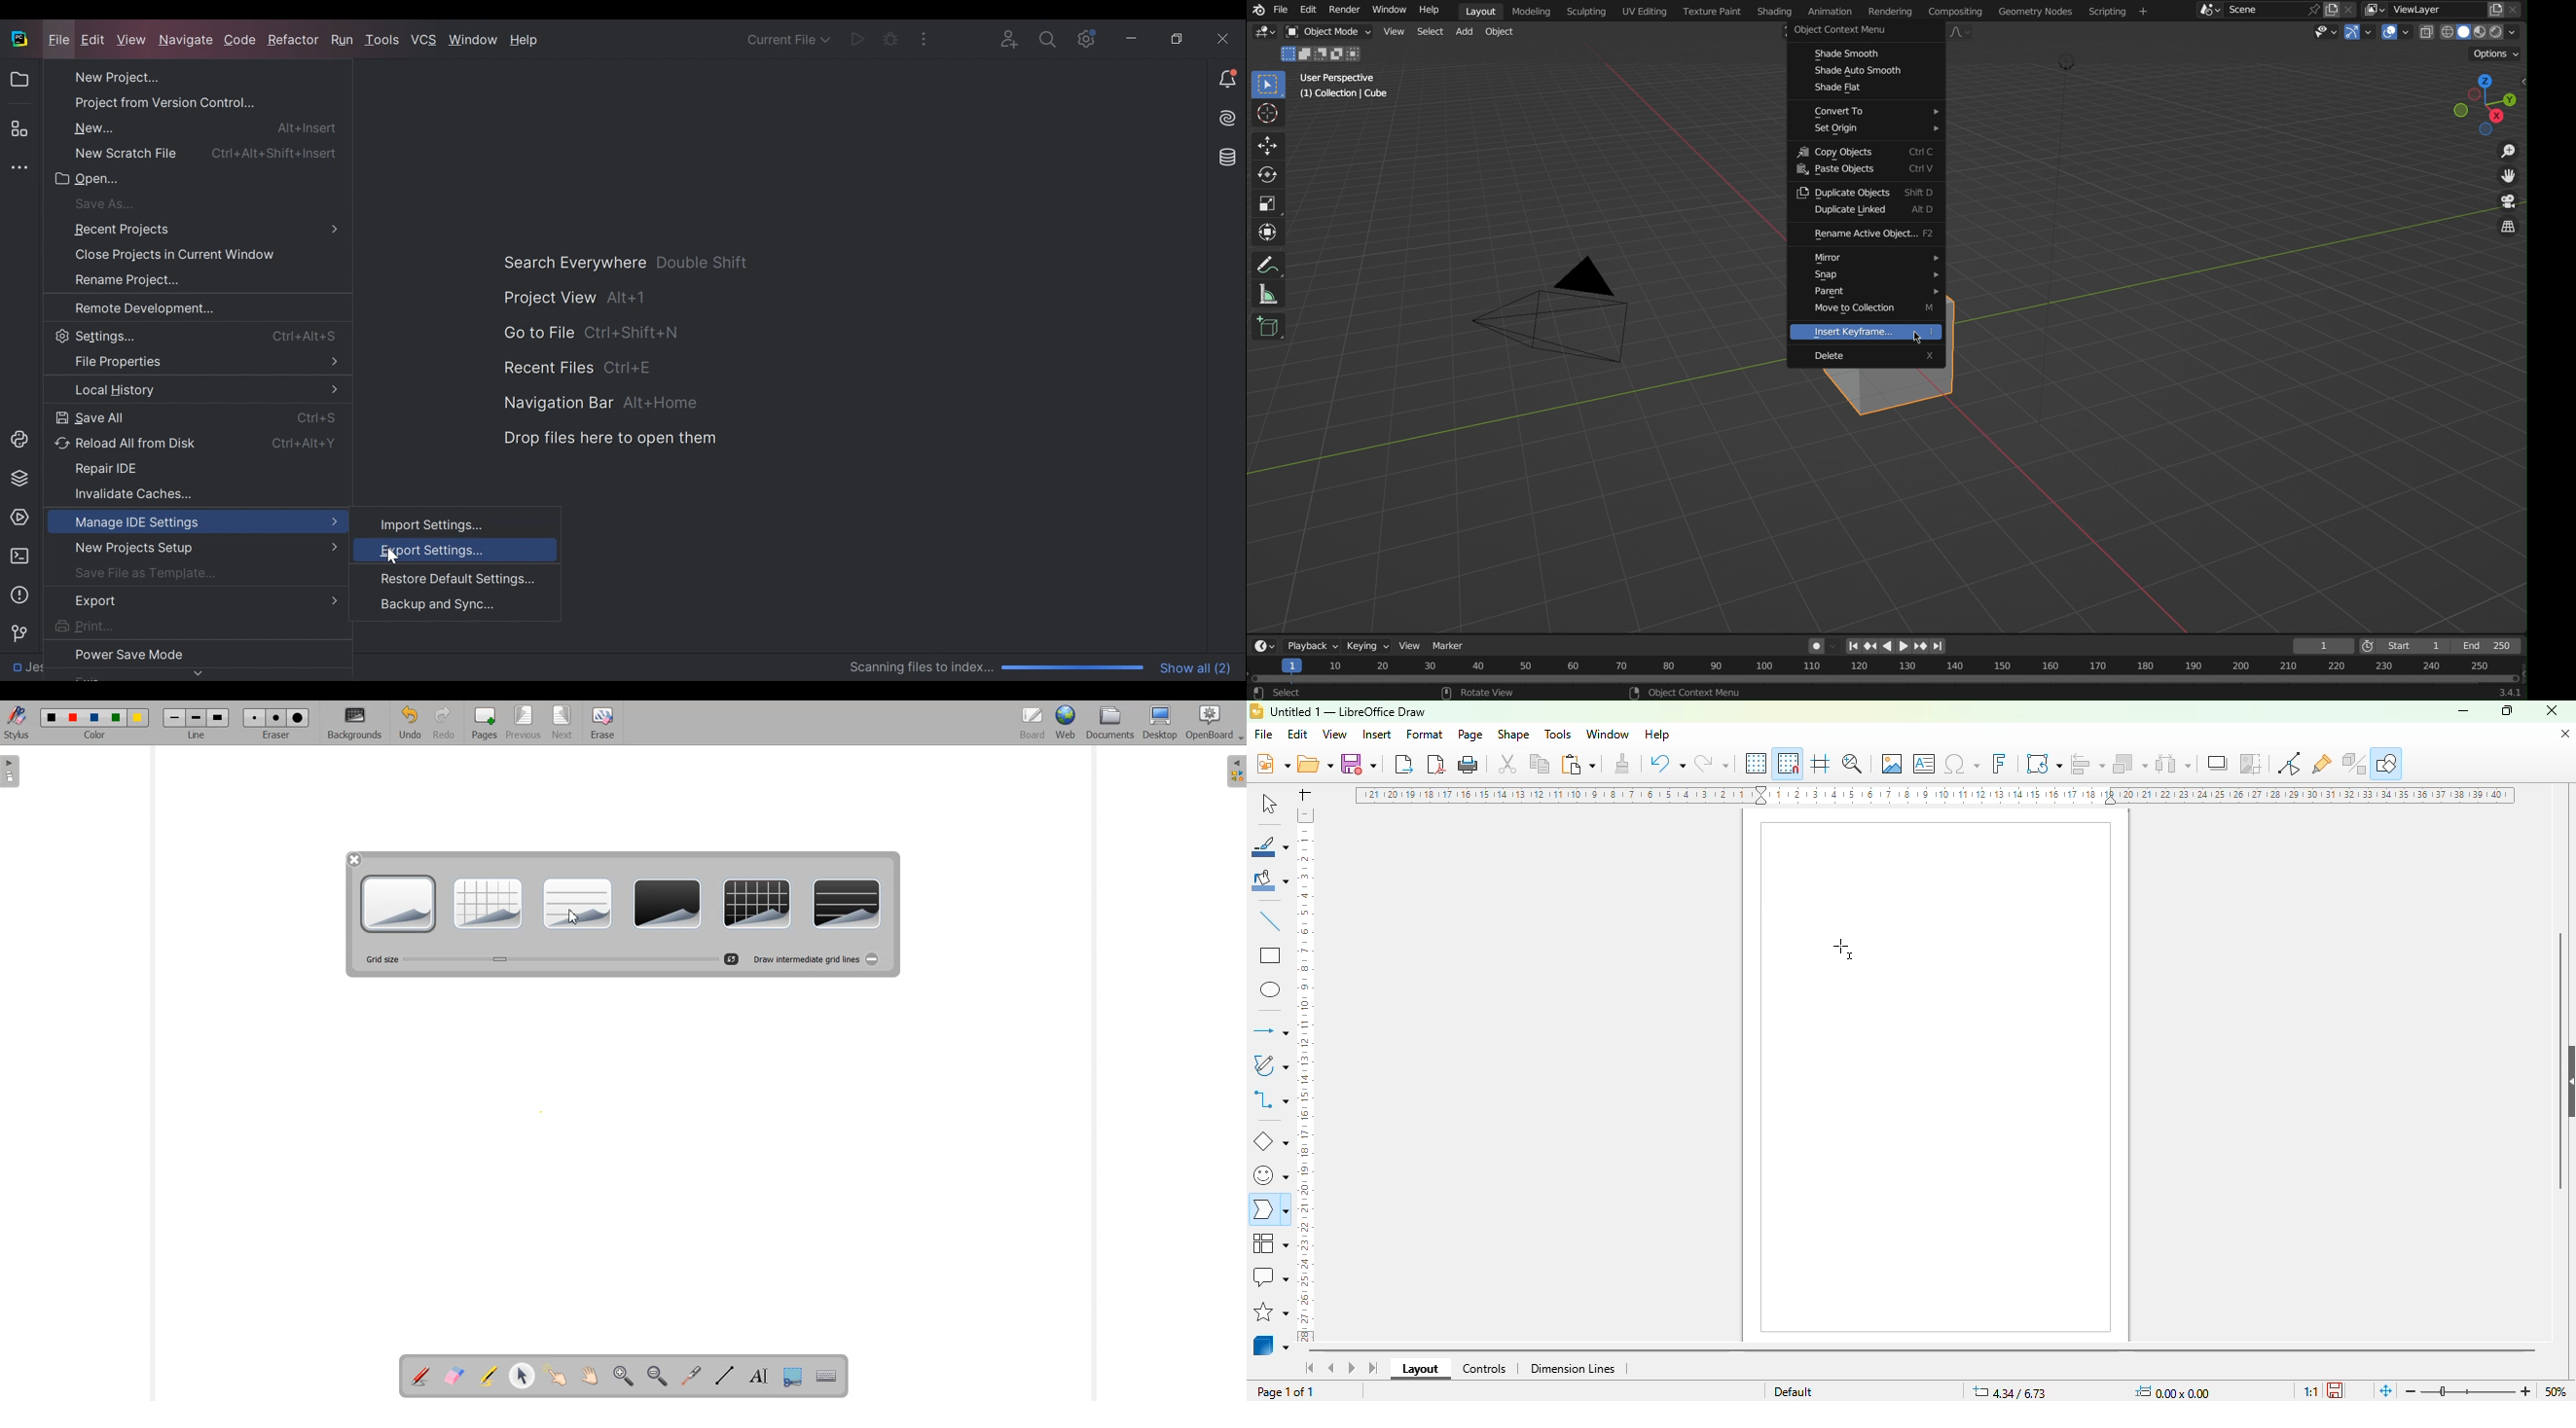 The height and width of the screenshot is (1428, 2576). I want to click on calllout shapes, so click(1270, 1276).